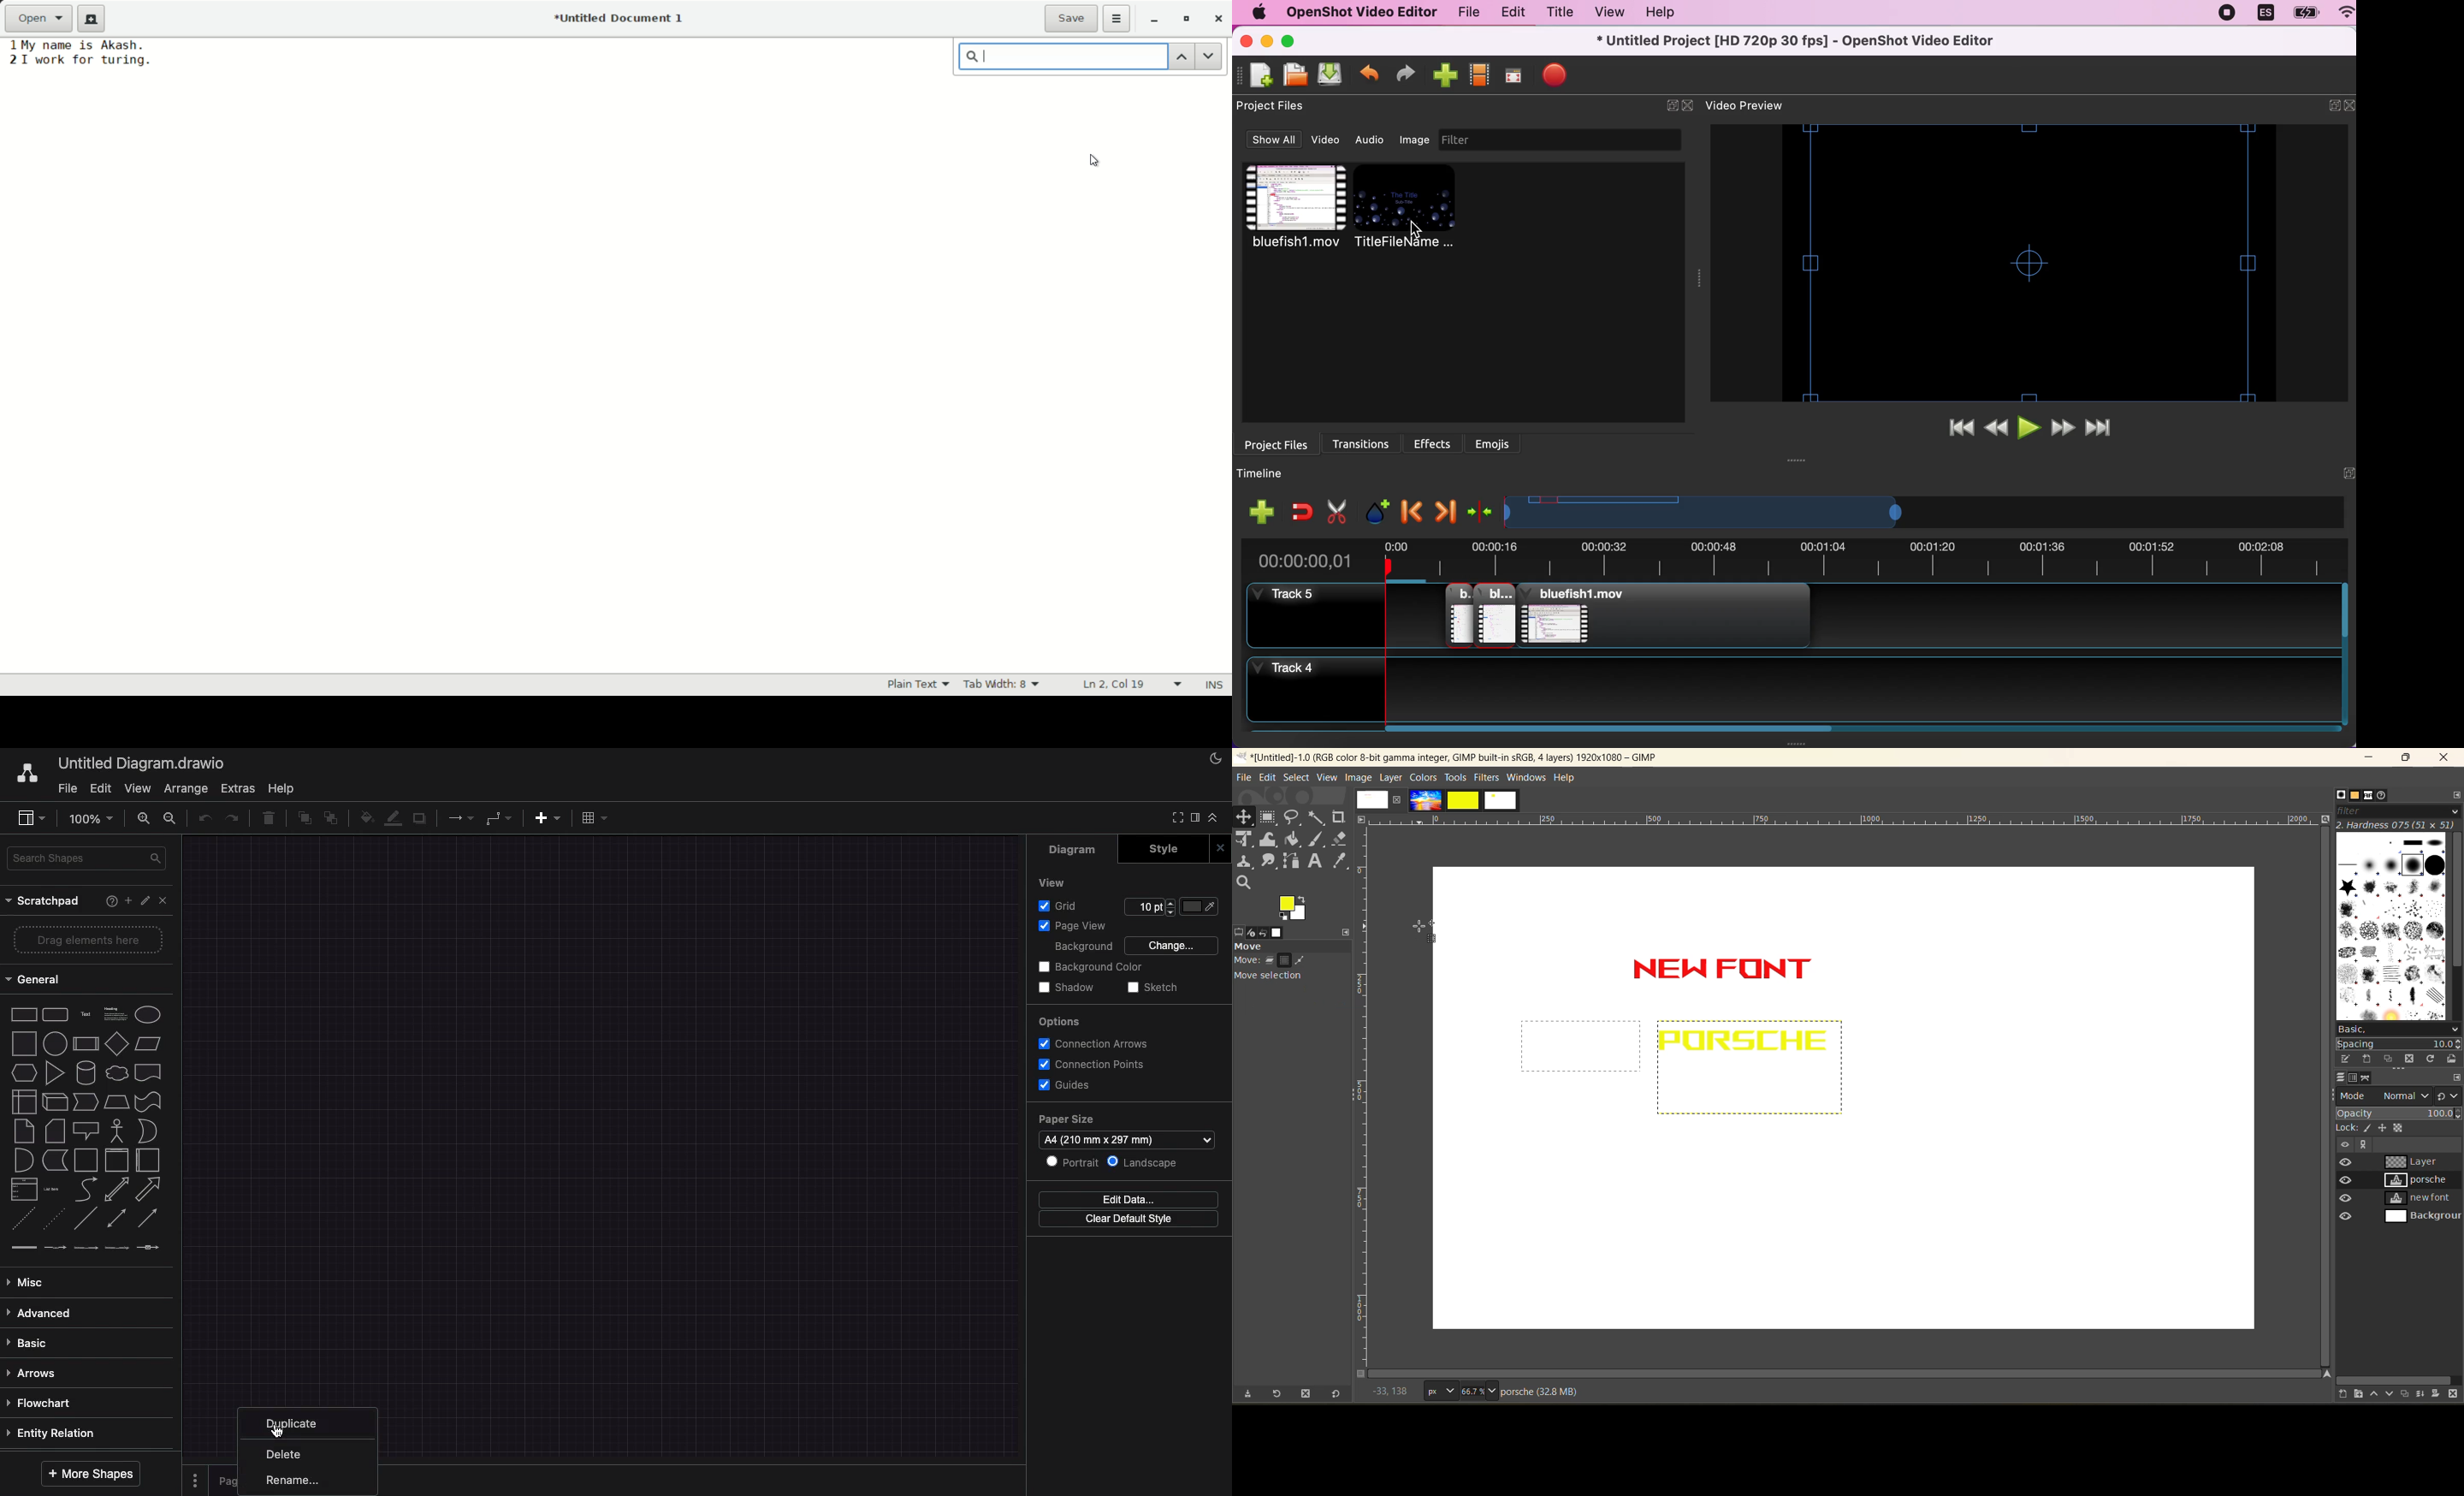 The image size is (2464, 1512). What do you see at coordinates (2345, 1192) in the screenshot?
I see `preview` at bounding box center [2345, 1192].